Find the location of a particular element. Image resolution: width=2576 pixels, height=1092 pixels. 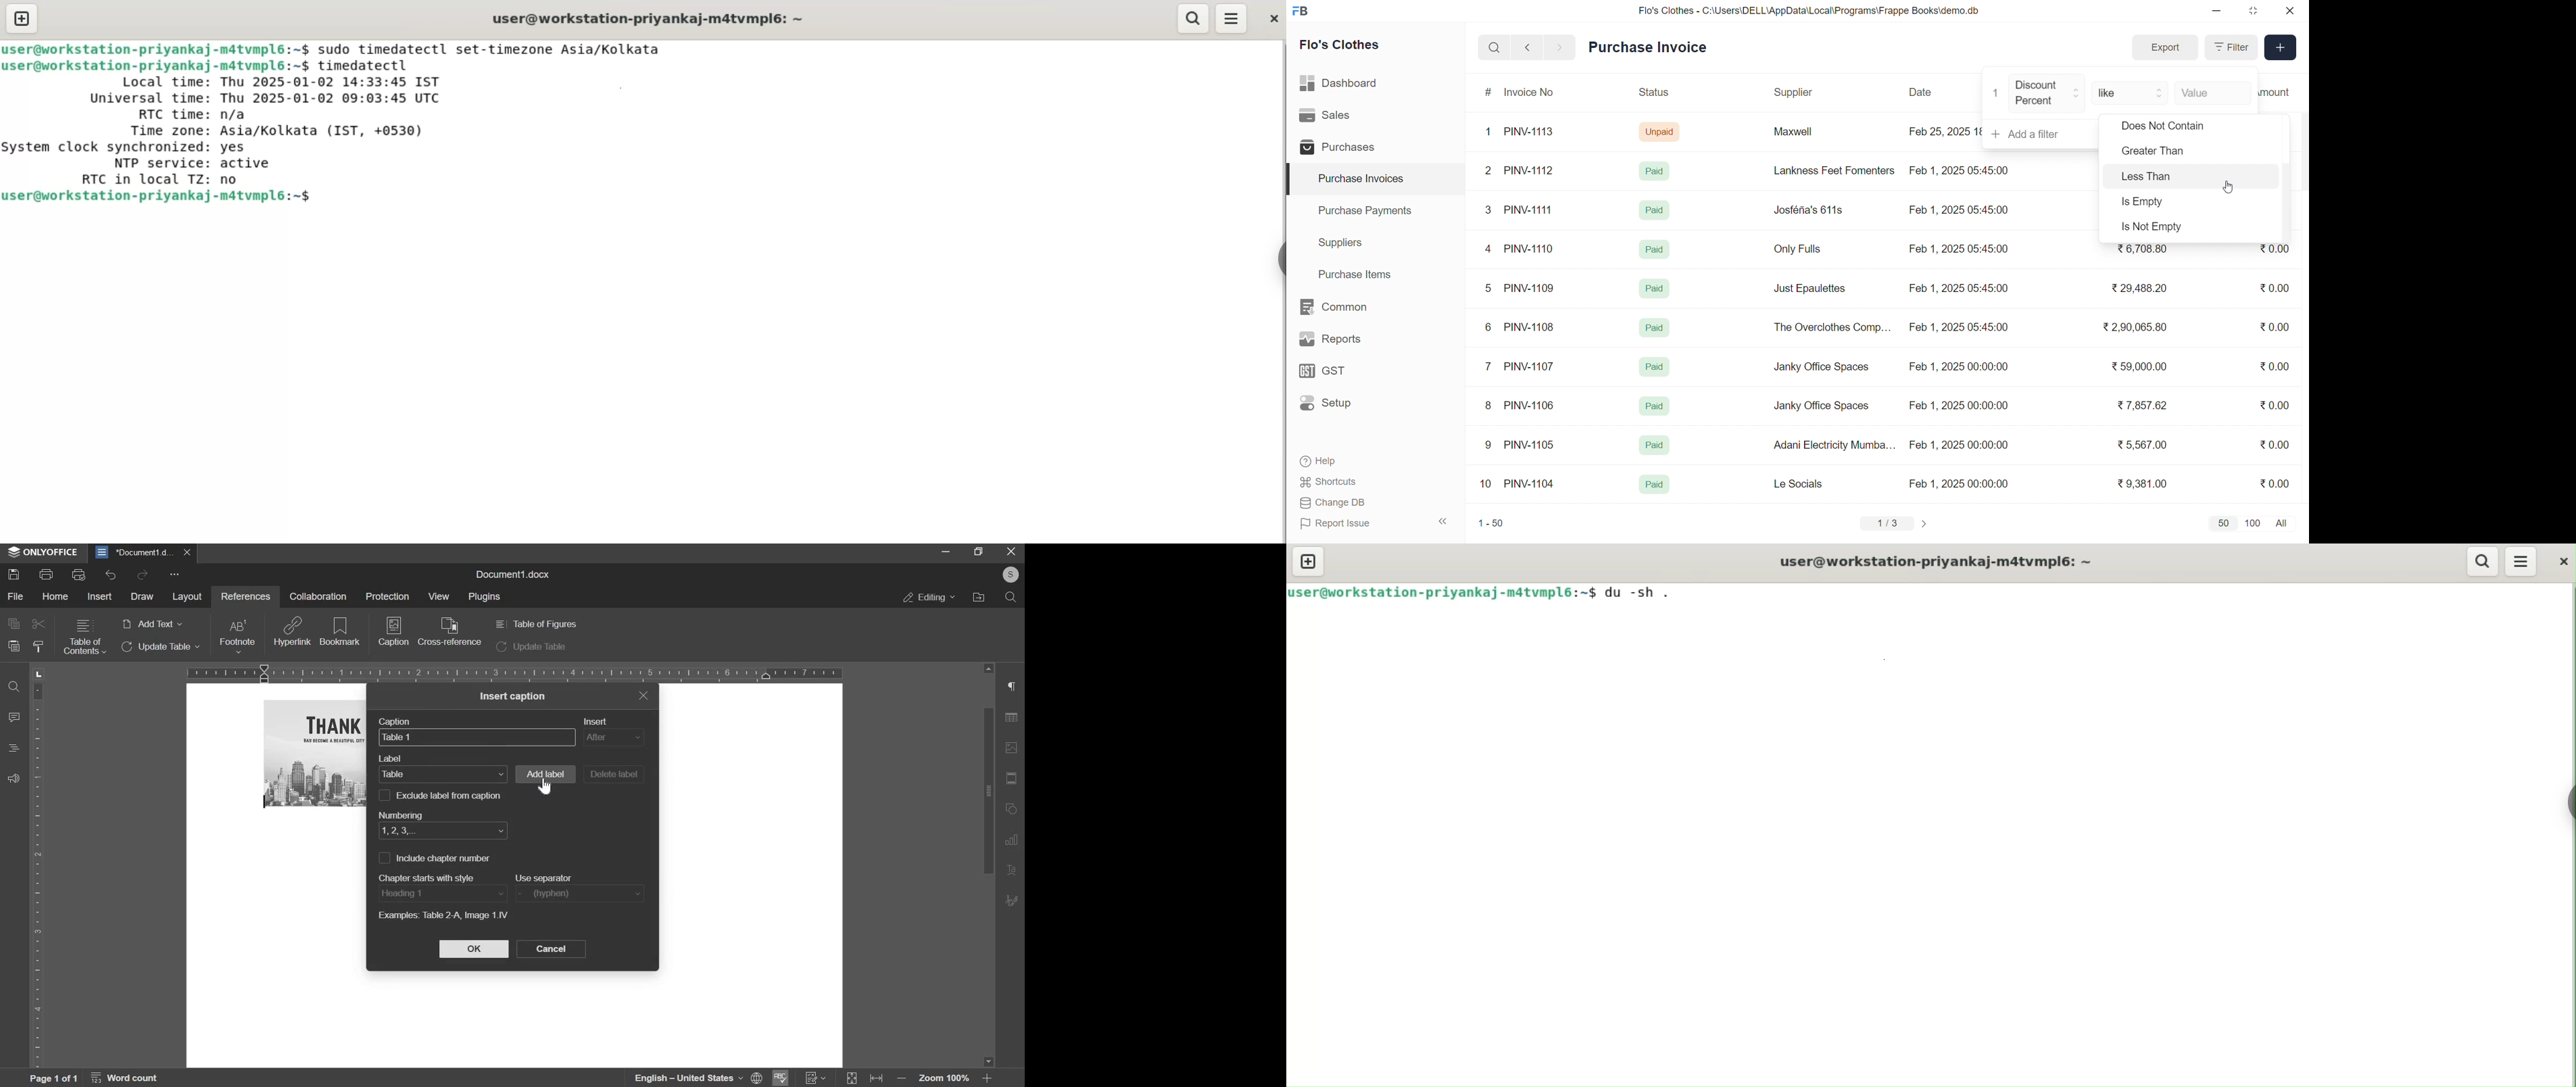

Janky Office Spaces is located at coordinates (1821, 407).